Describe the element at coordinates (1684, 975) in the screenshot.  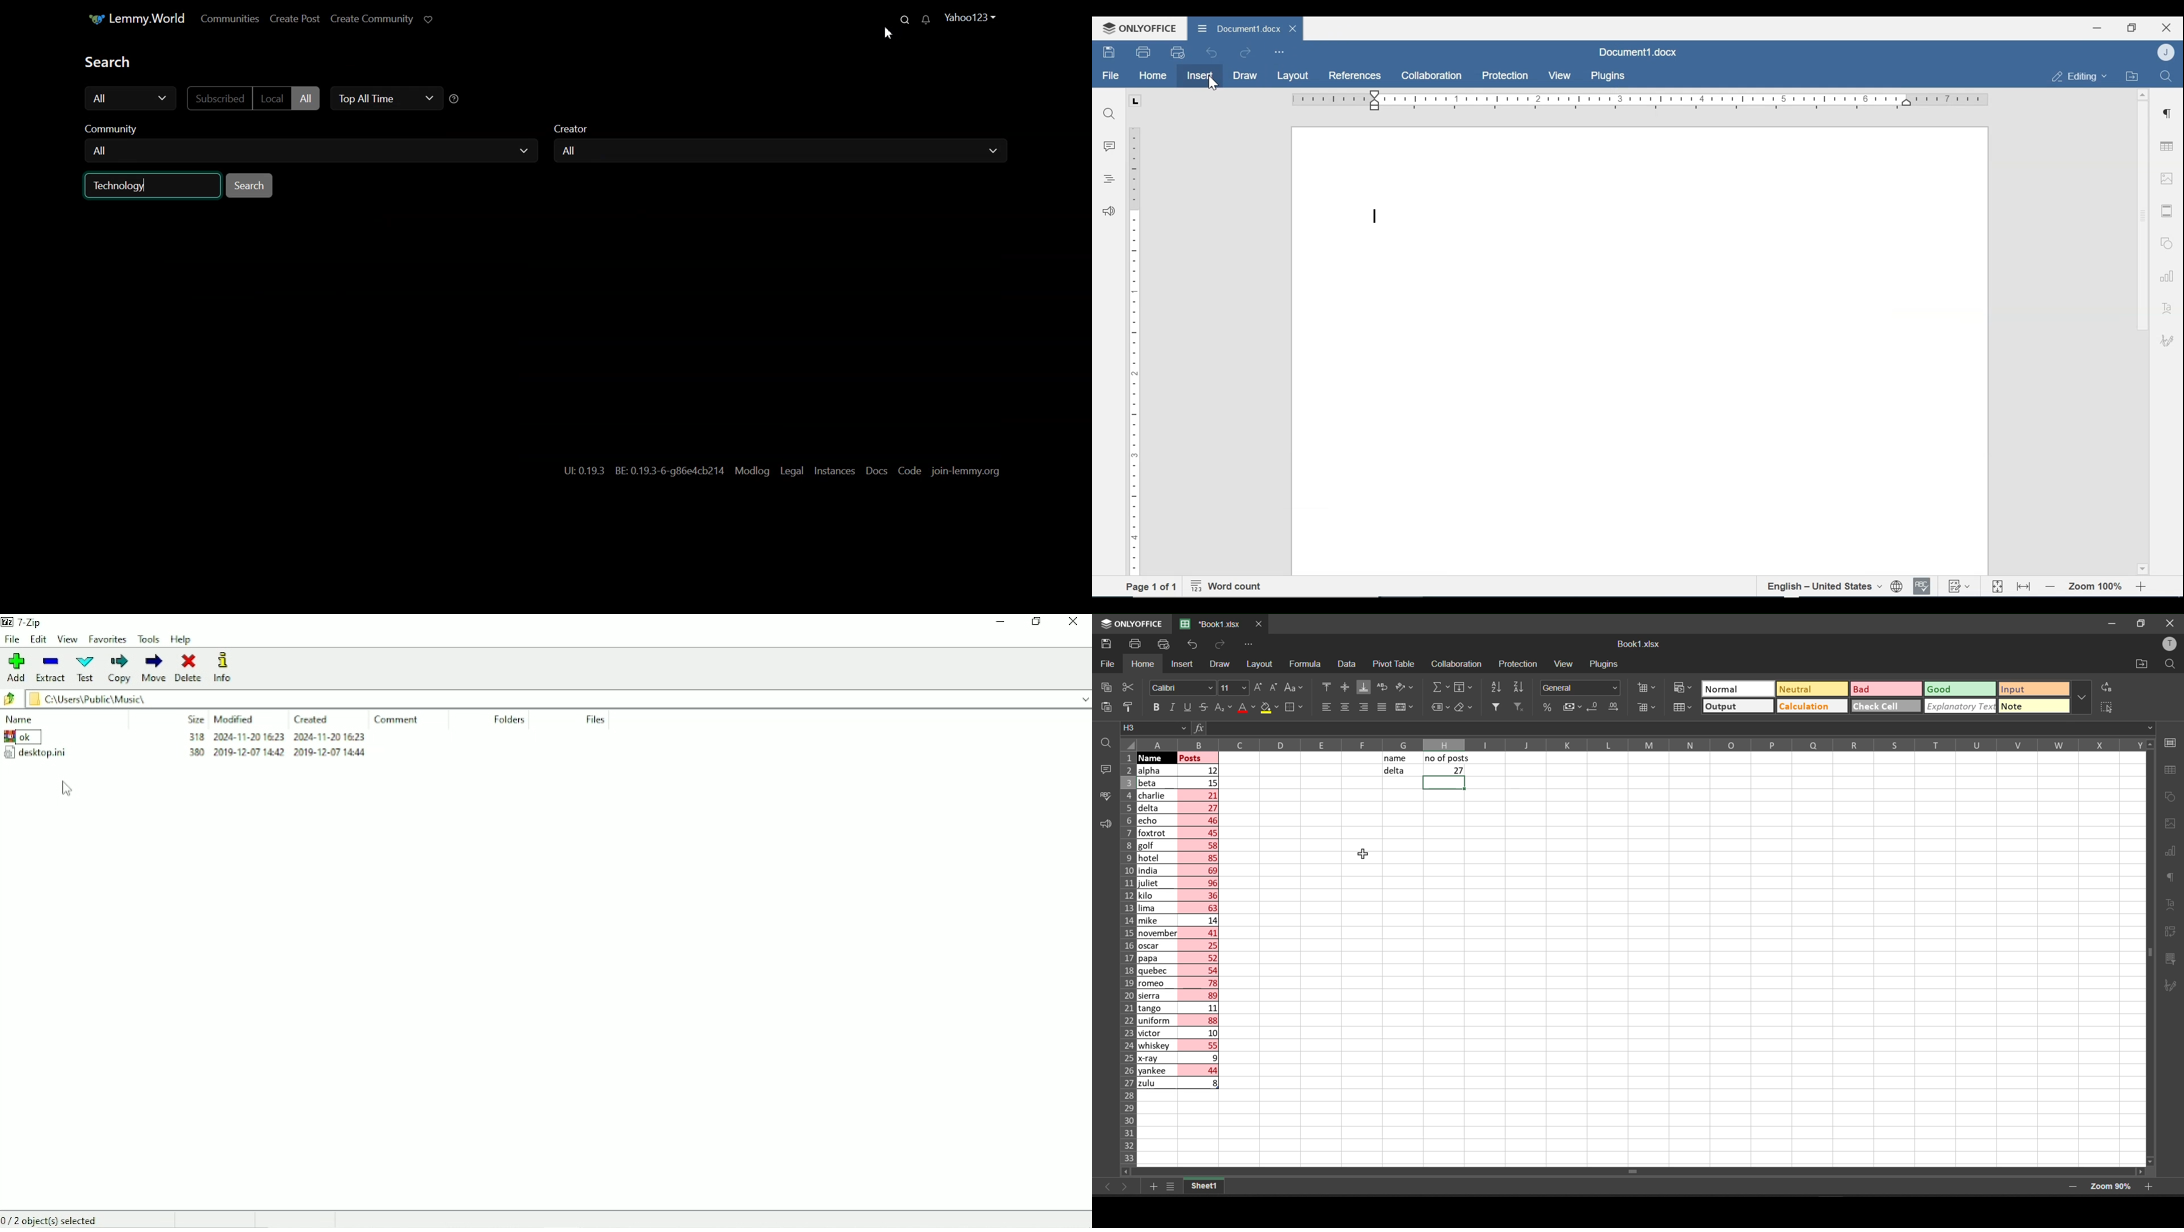
I see `emty cell` at that location.